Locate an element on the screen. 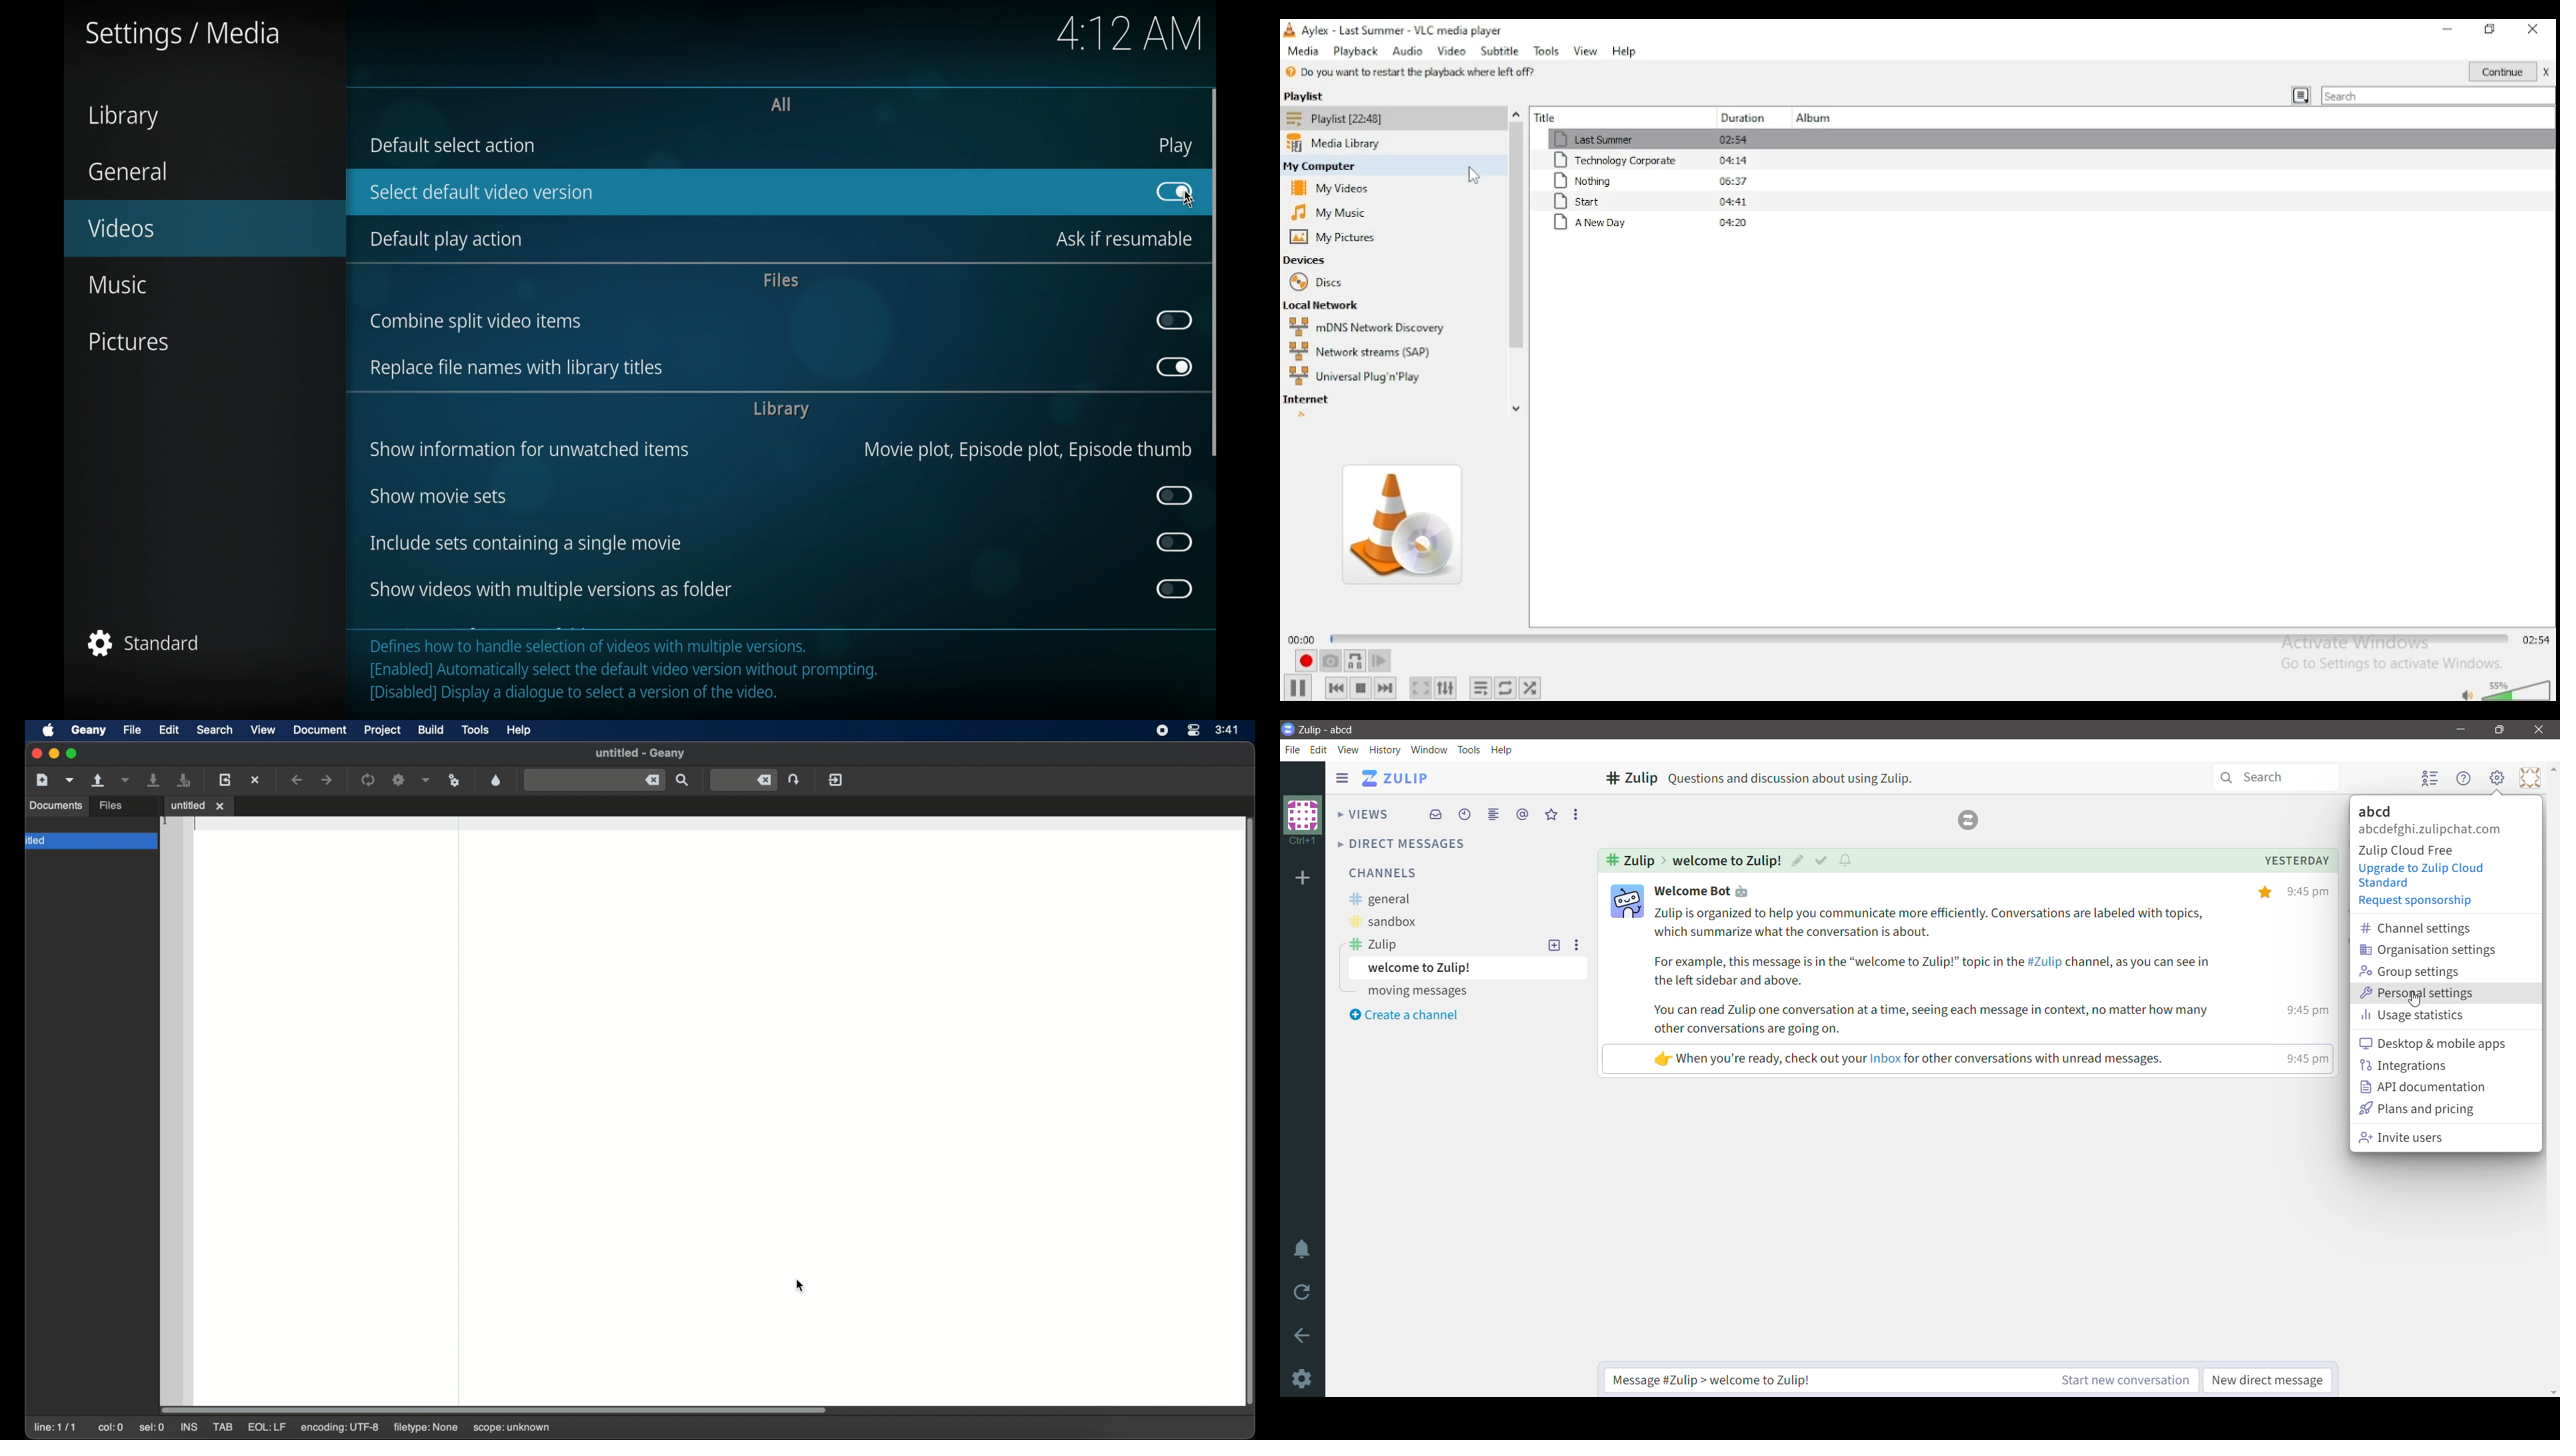 Image resolution: width=2576 pixels, height=1456 pixels. Defines how to handle selection of videos with multiple versions.
[Enabled] Automatically select the default video version without prompting.
[Disabled] Display a dialogue to select a version of the video. is located at coordinates (639, 674).